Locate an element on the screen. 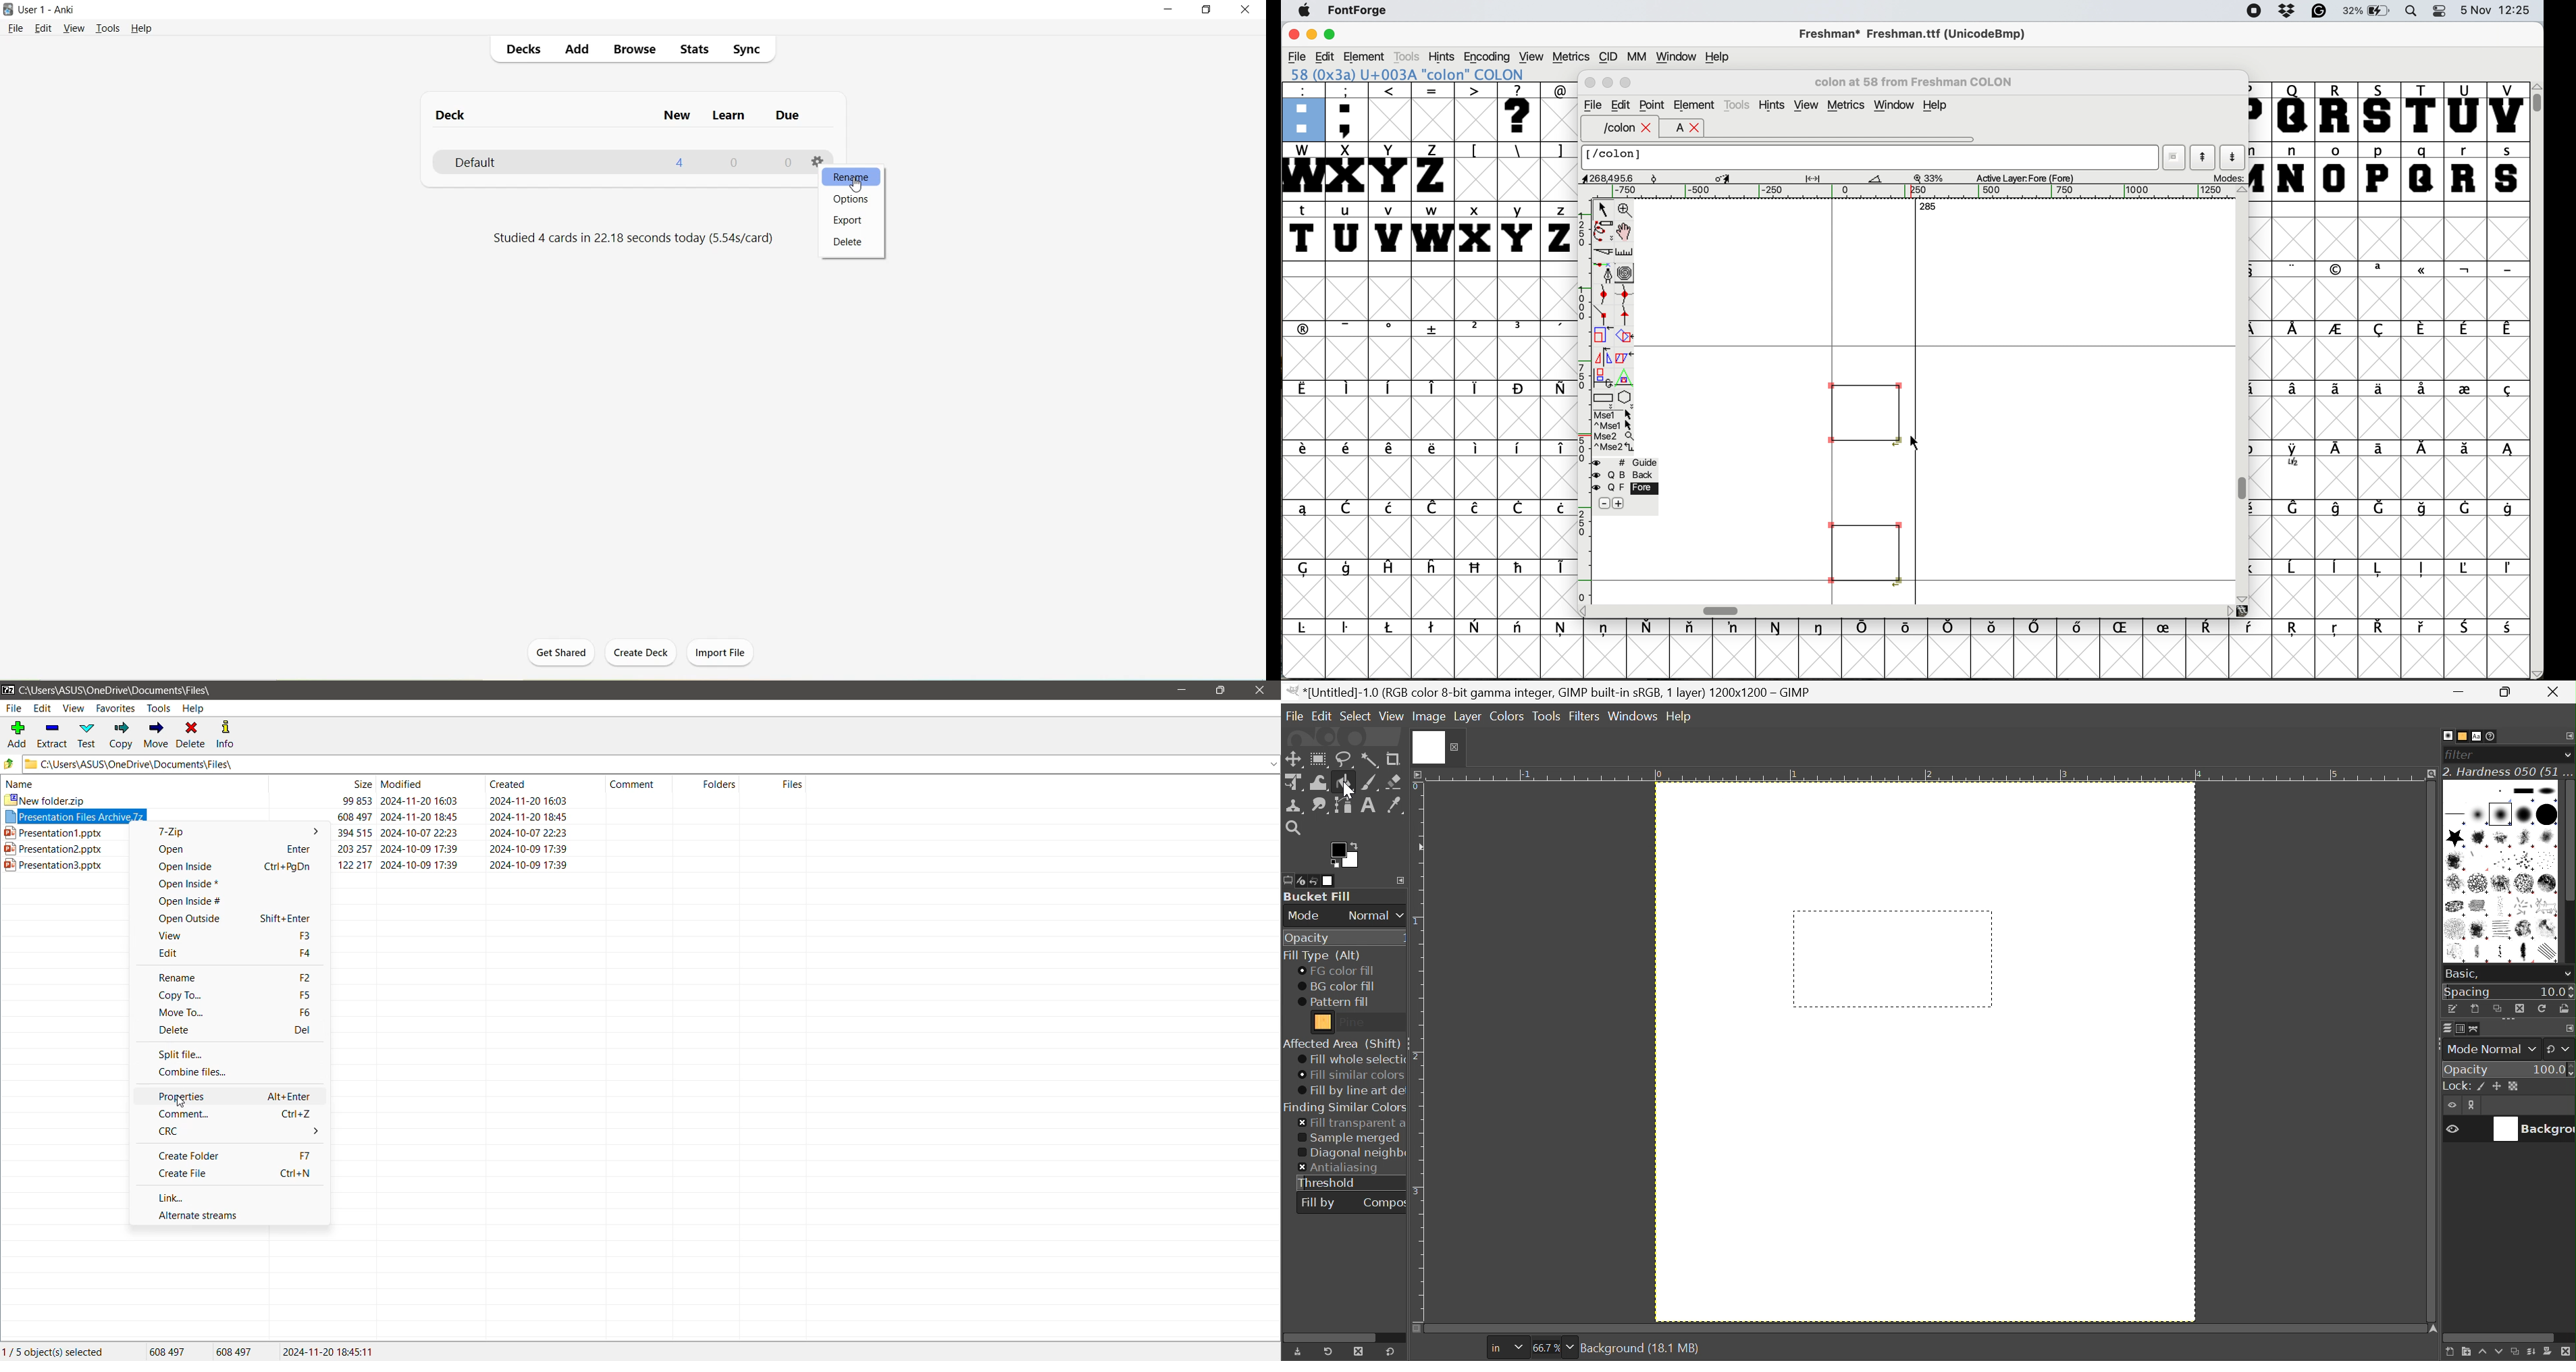  Clipboard Image is located at coordinates (2458, 792).